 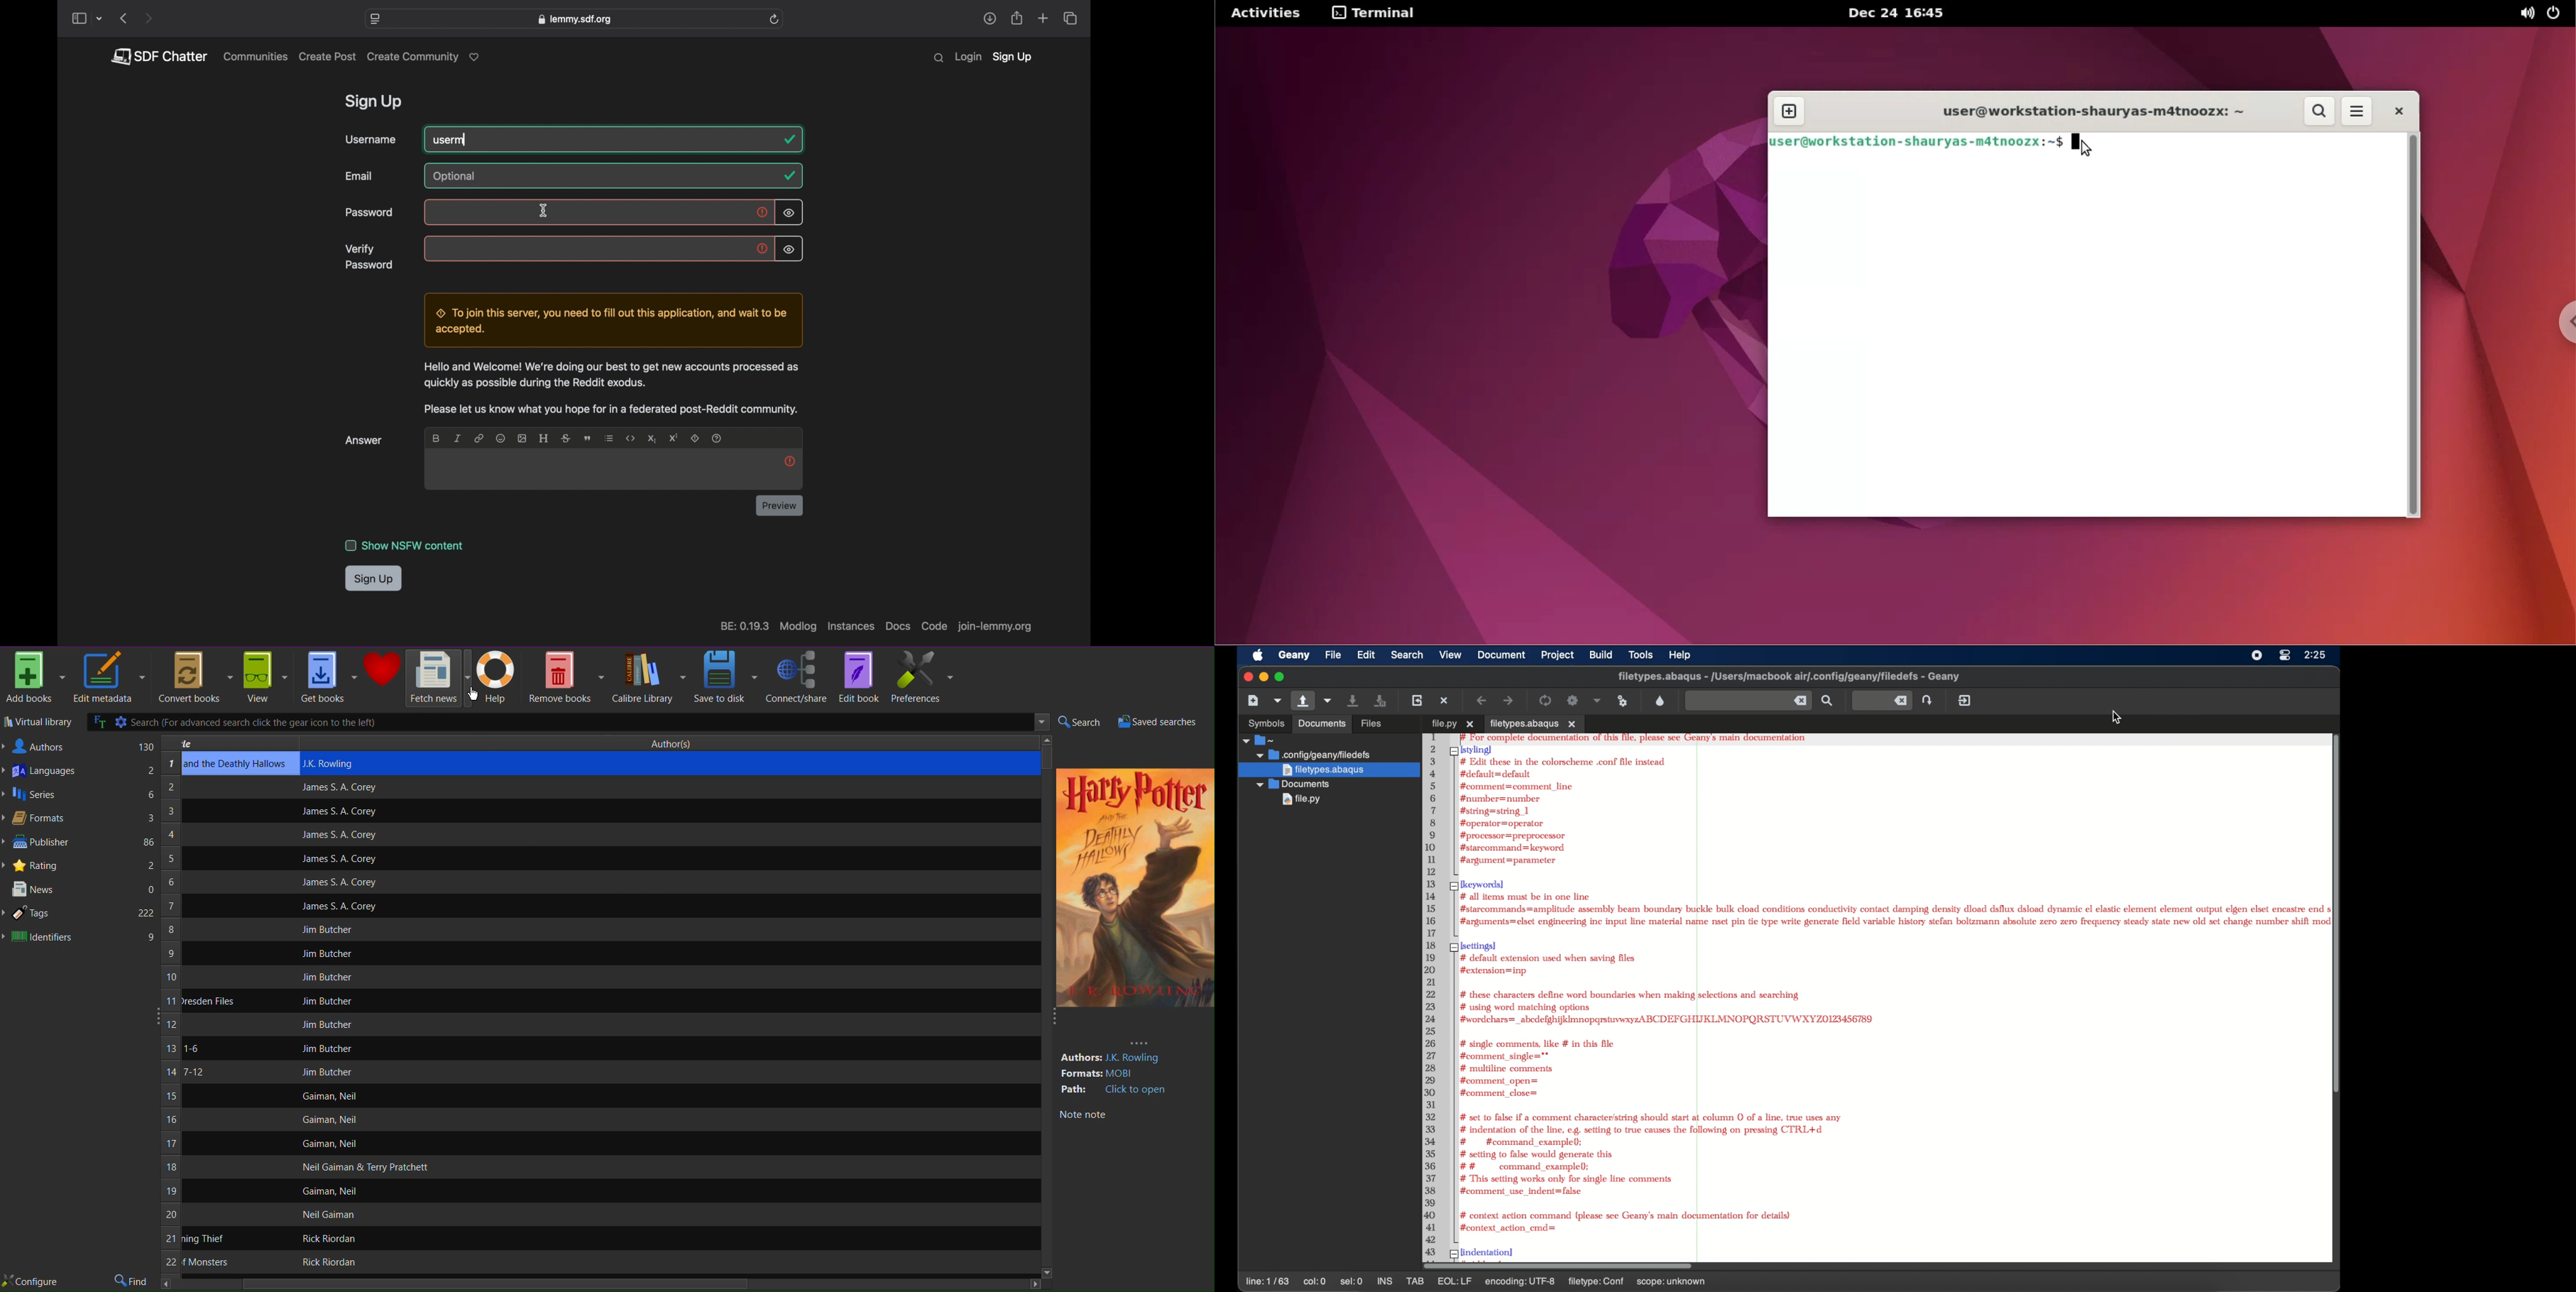 What do you see at coordinates (1082, 1115) in the screenshot?
I see `Note note` at bounding box center [1082, 1115].